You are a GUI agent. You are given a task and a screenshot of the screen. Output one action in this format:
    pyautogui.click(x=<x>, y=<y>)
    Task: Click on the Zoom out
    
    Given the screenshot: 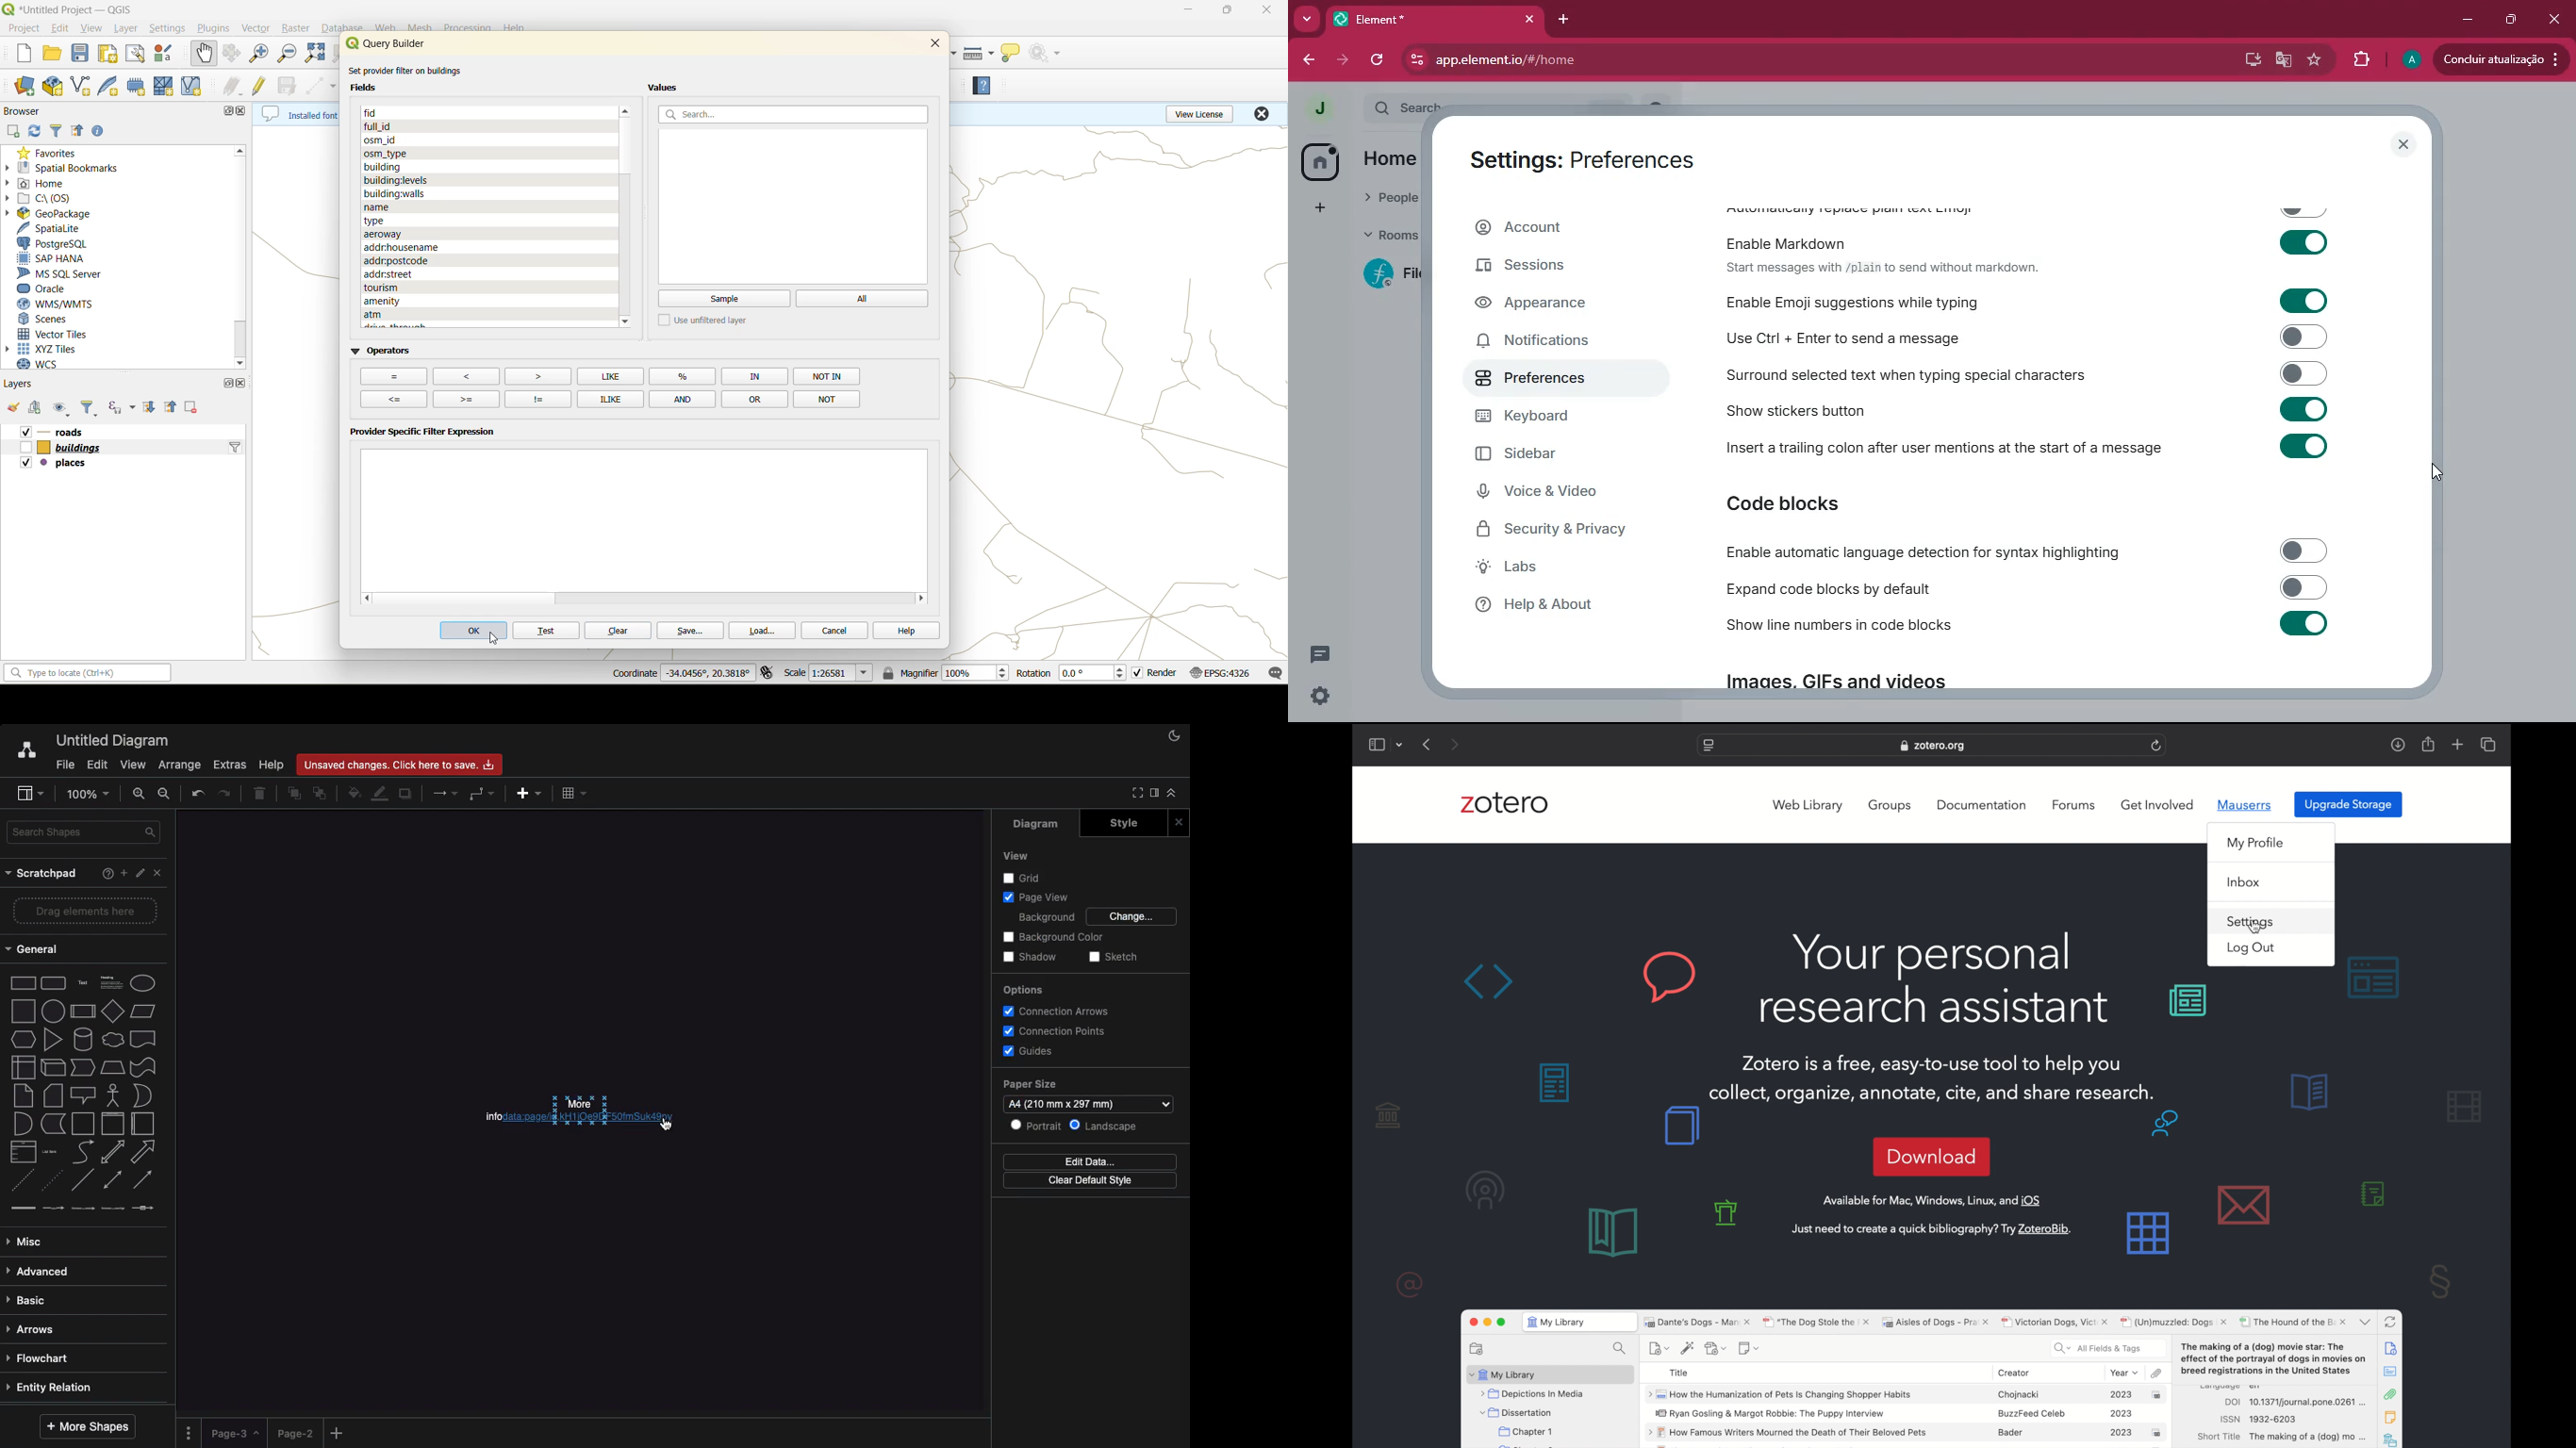 What is the action you would take?
    pyautogui.click(x=168, y=795)
    